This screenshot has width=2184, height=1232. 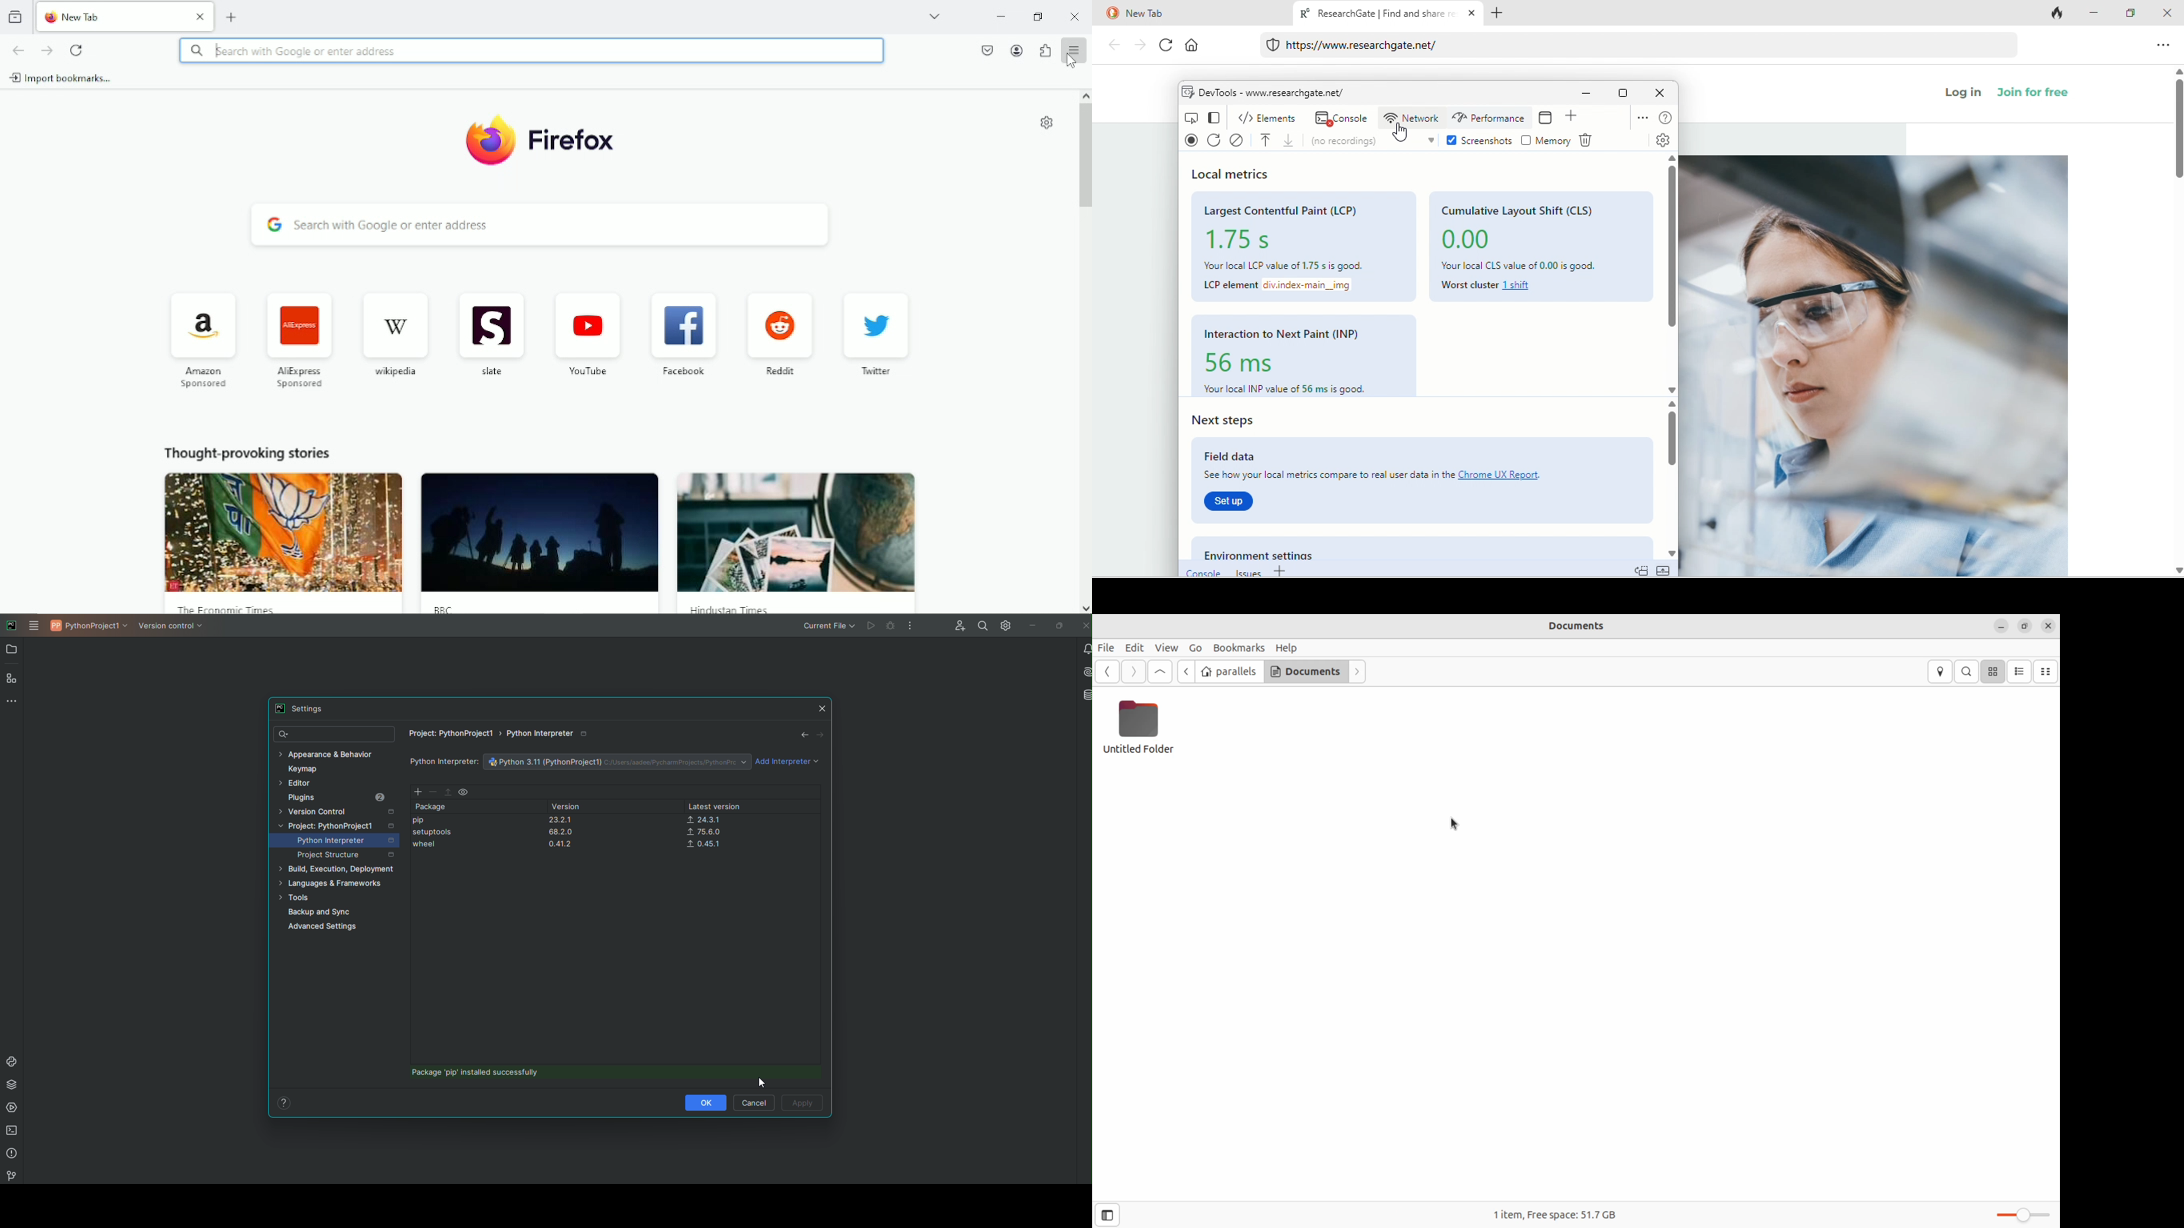 What do you see at coordinates (1201, 571) in the screenshot?
I see `console` at bounding box center [1201, 571].